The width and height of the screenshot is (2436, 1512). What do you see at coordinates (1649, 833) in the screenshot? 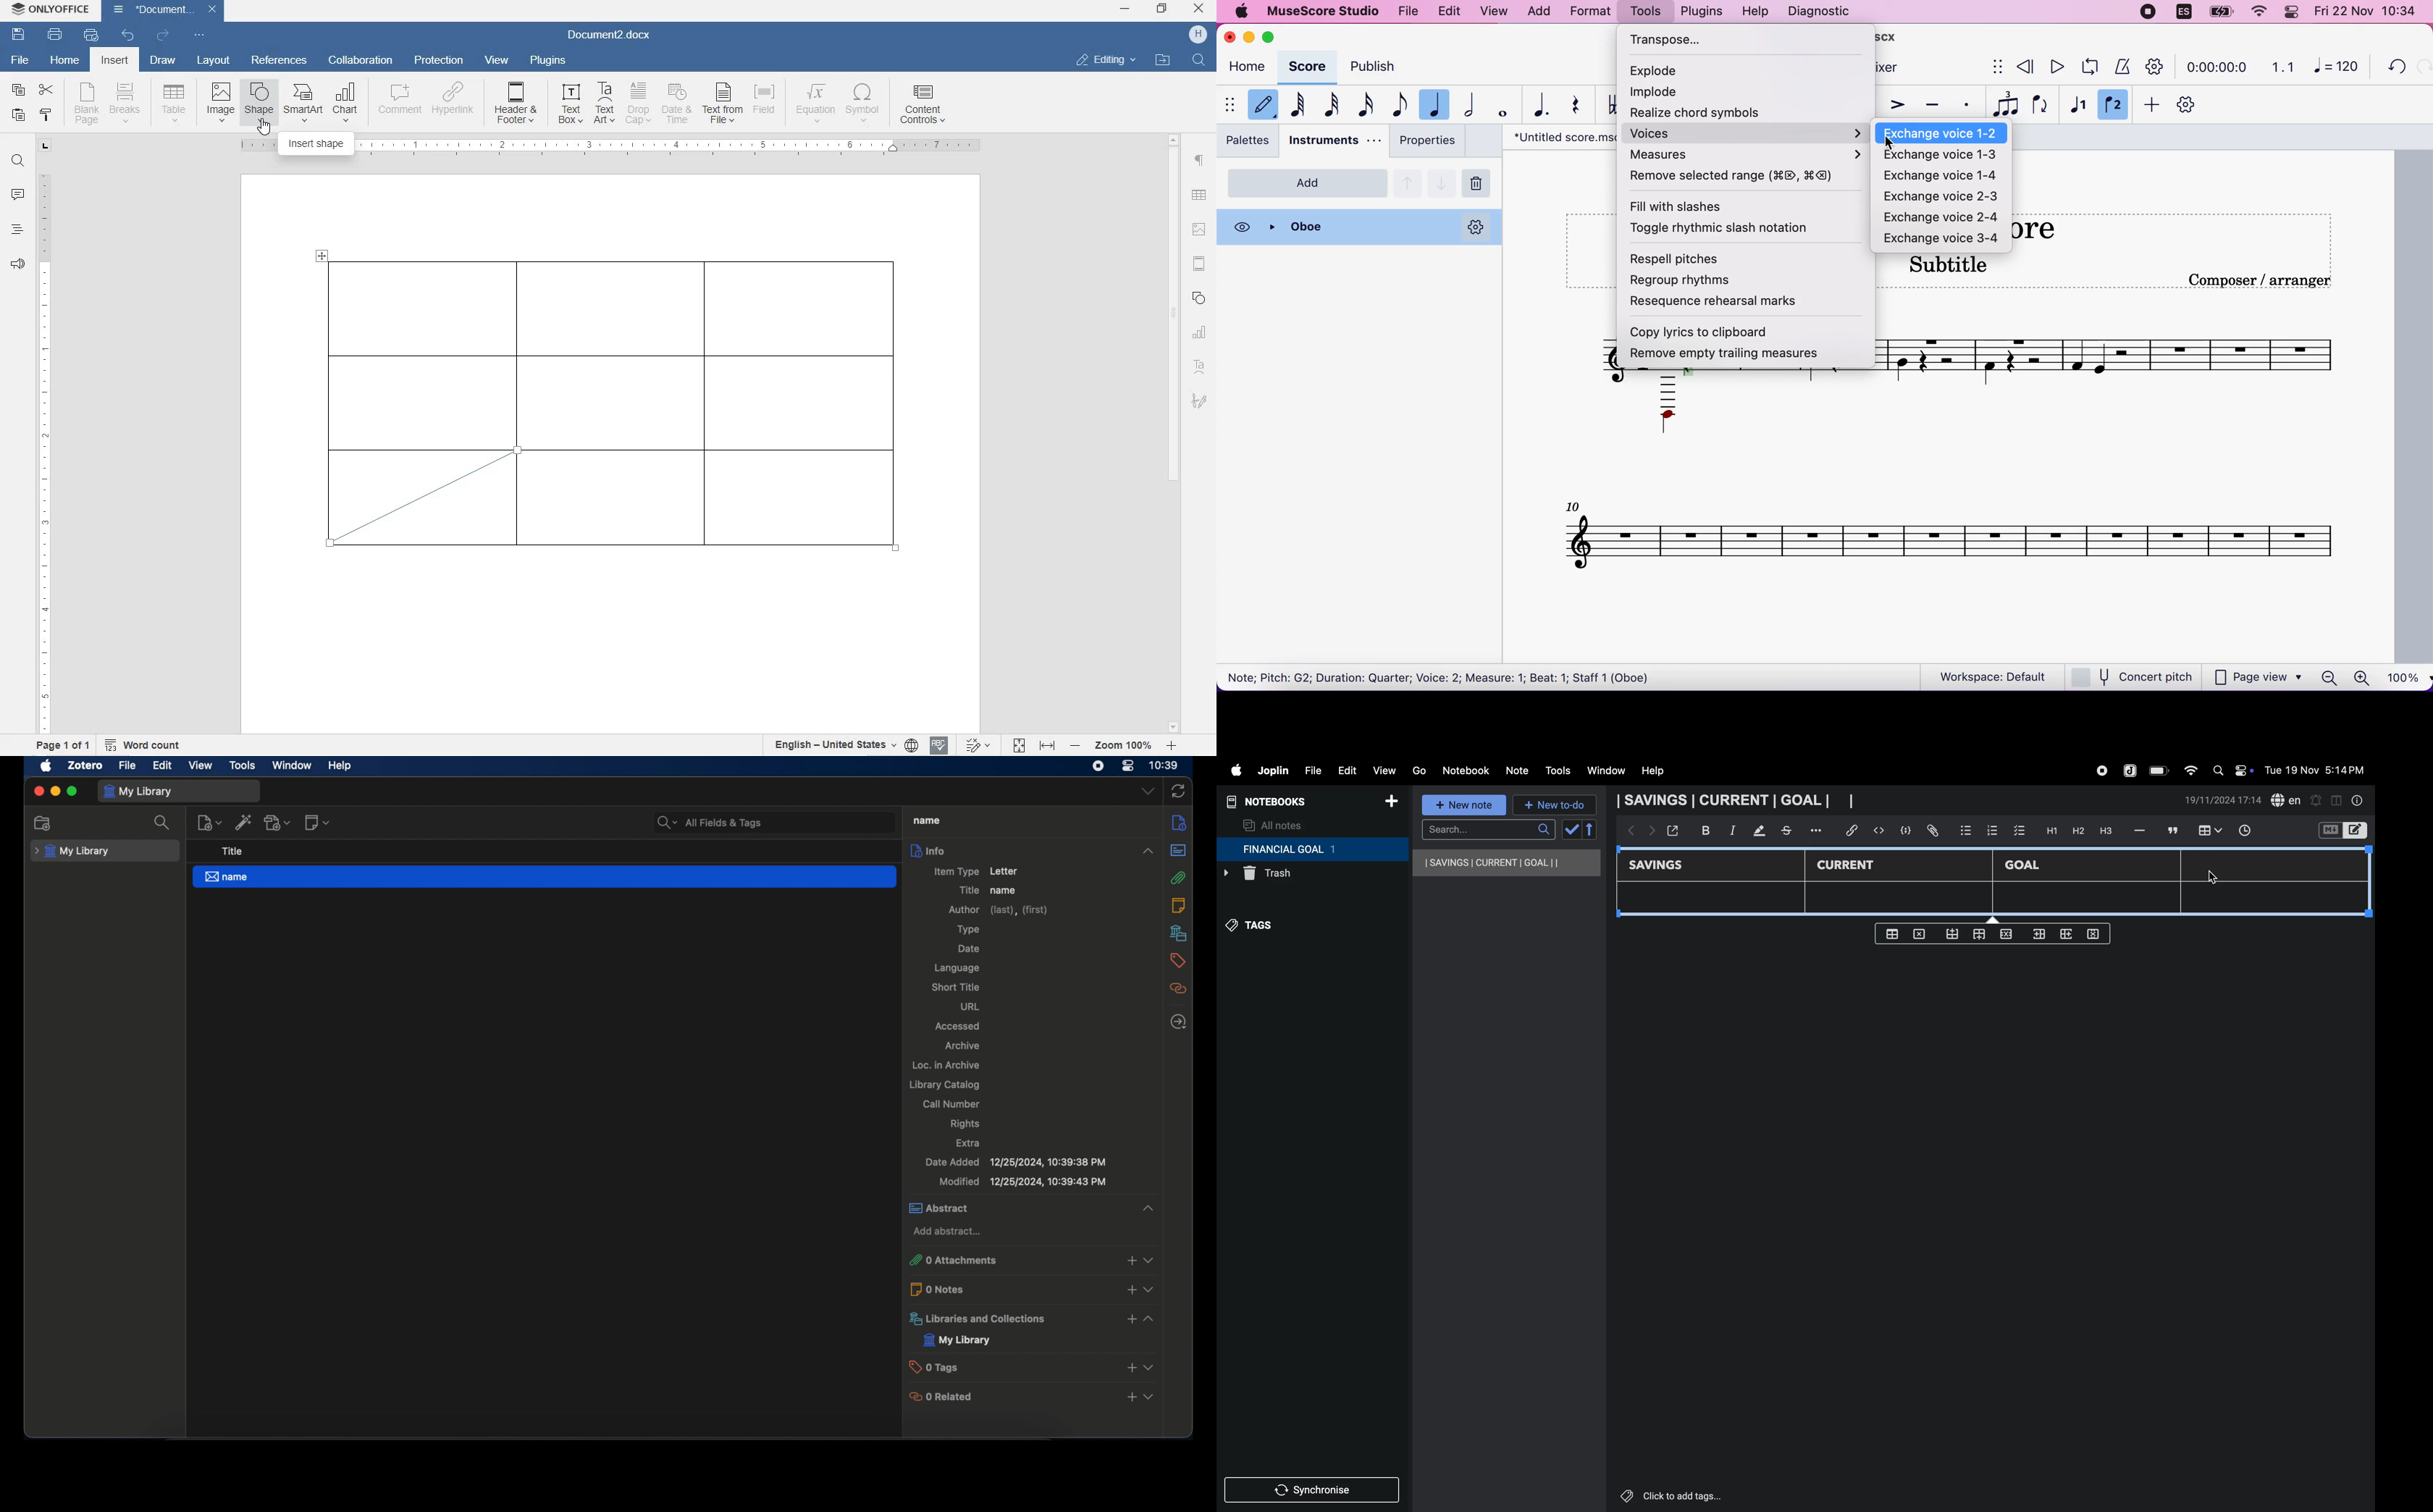
I see `forward` at bounding box center [1649, 833].